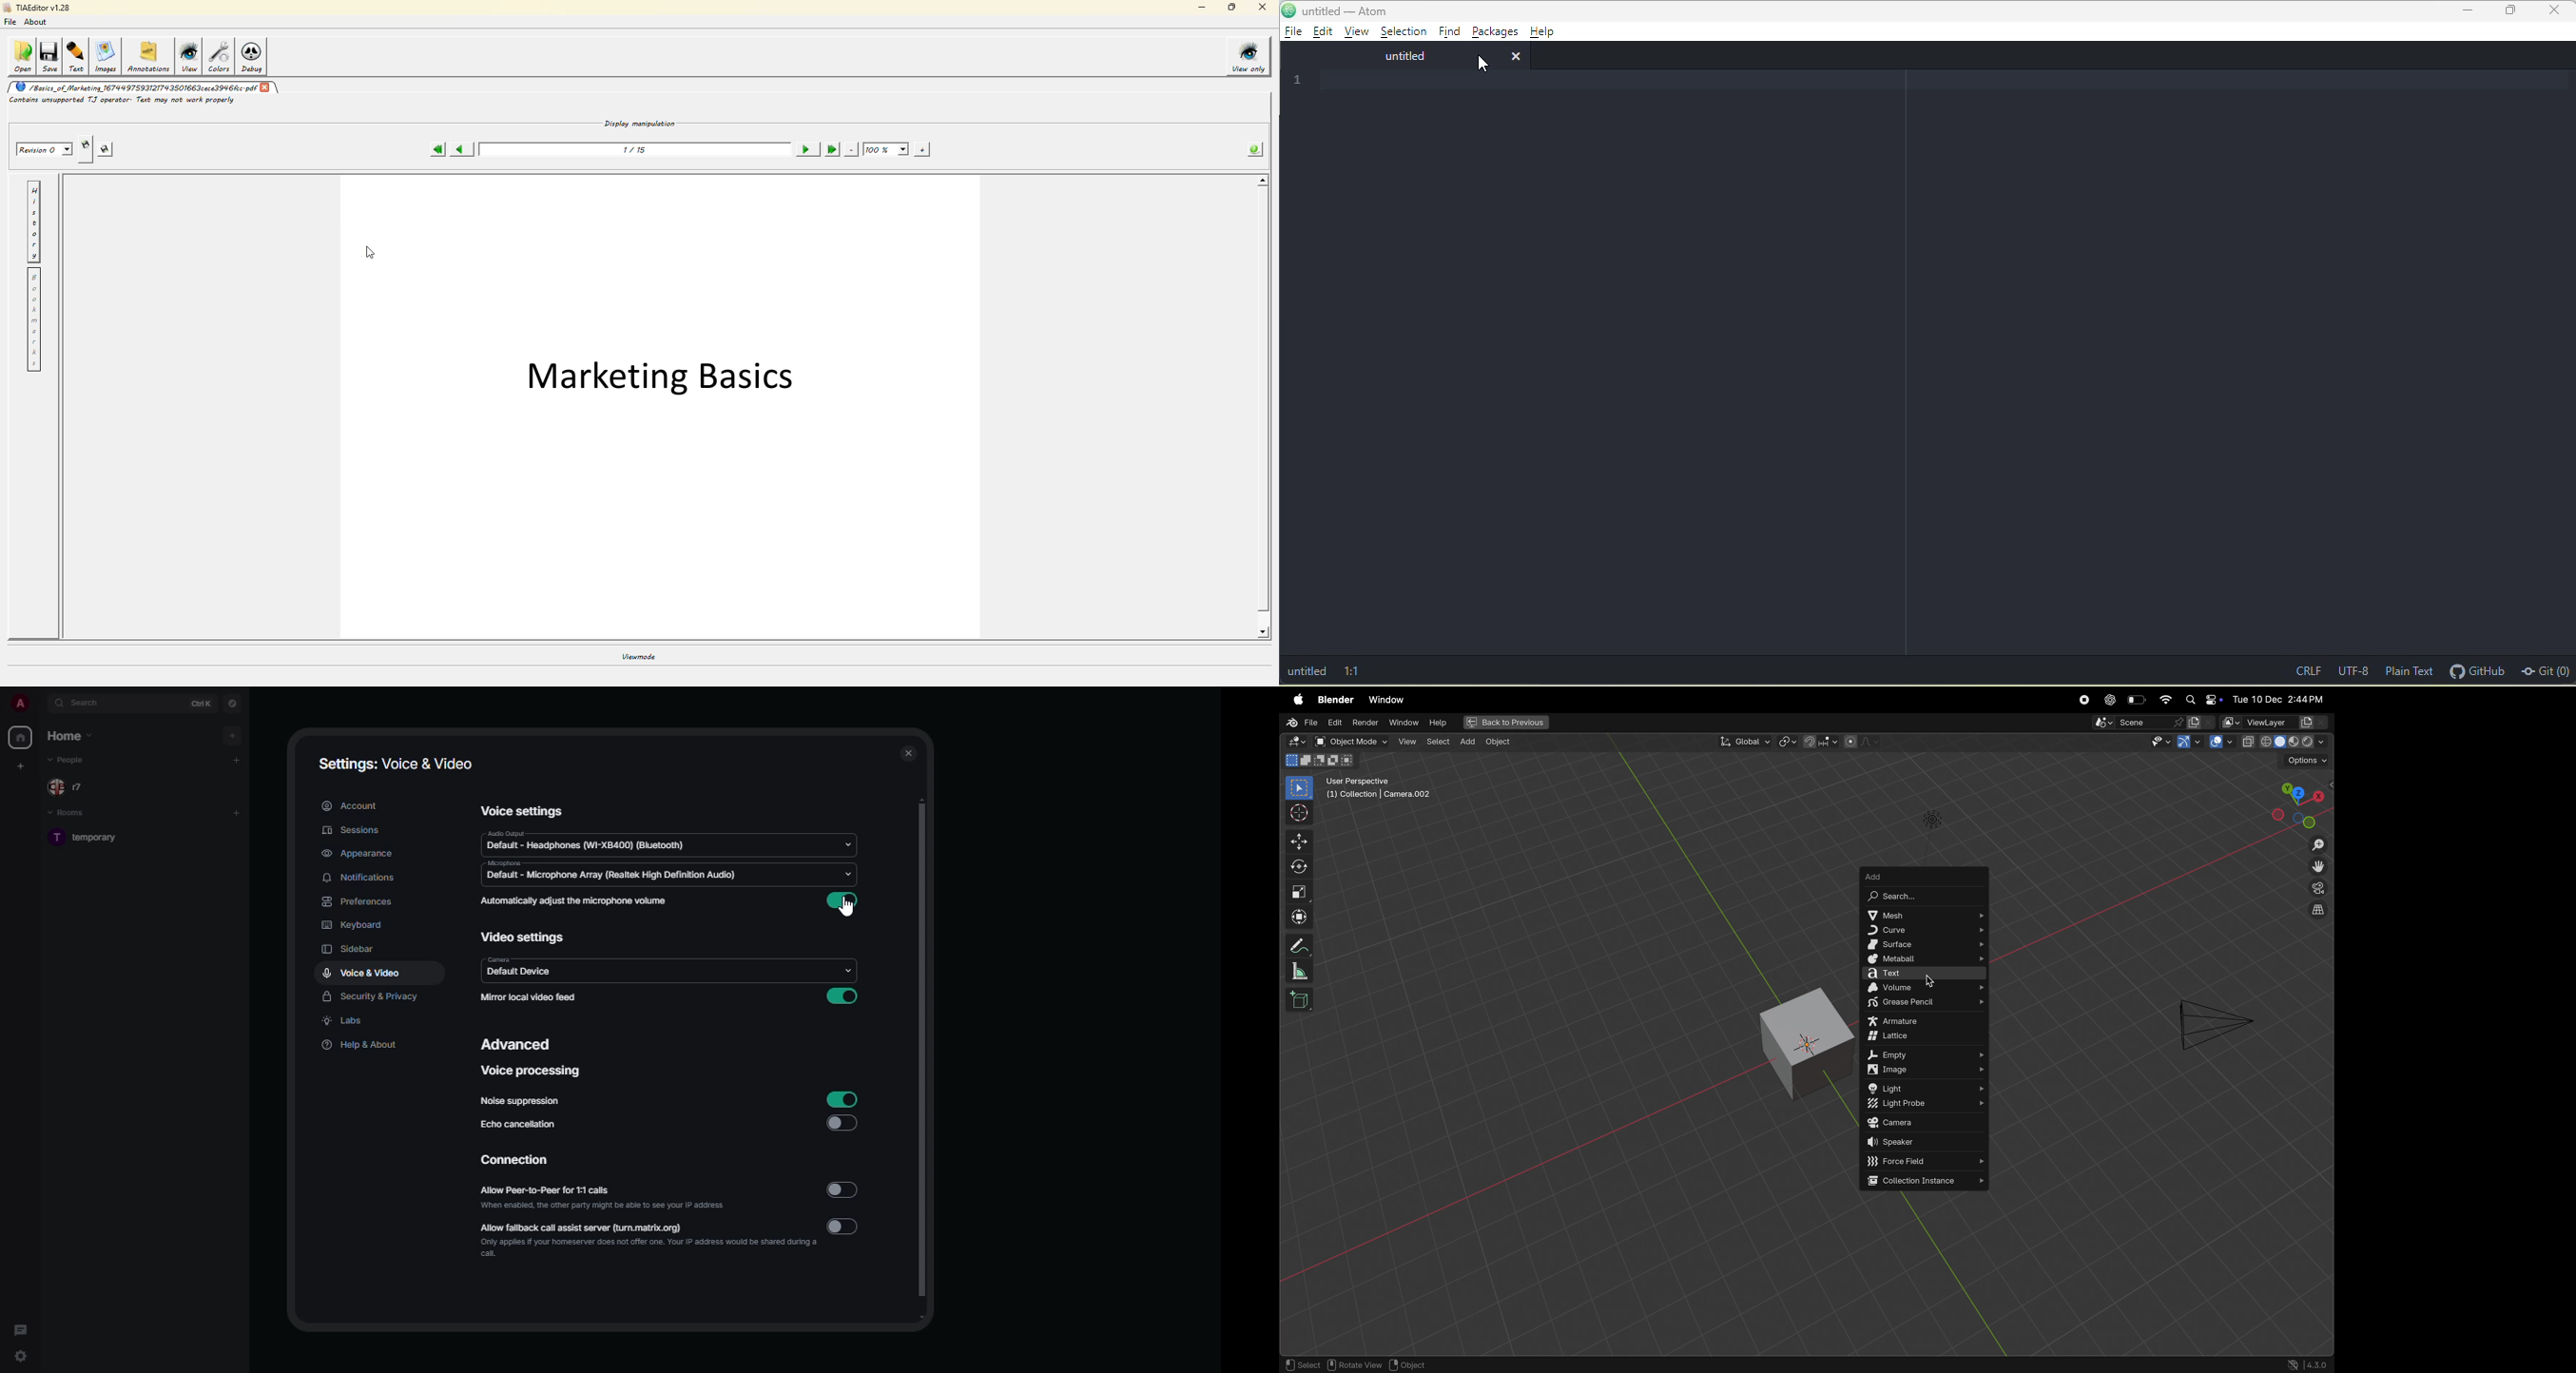 The height and width of the screenshot is (1400, 2576). I want to click on Marketing Basics, so click(667, 389).